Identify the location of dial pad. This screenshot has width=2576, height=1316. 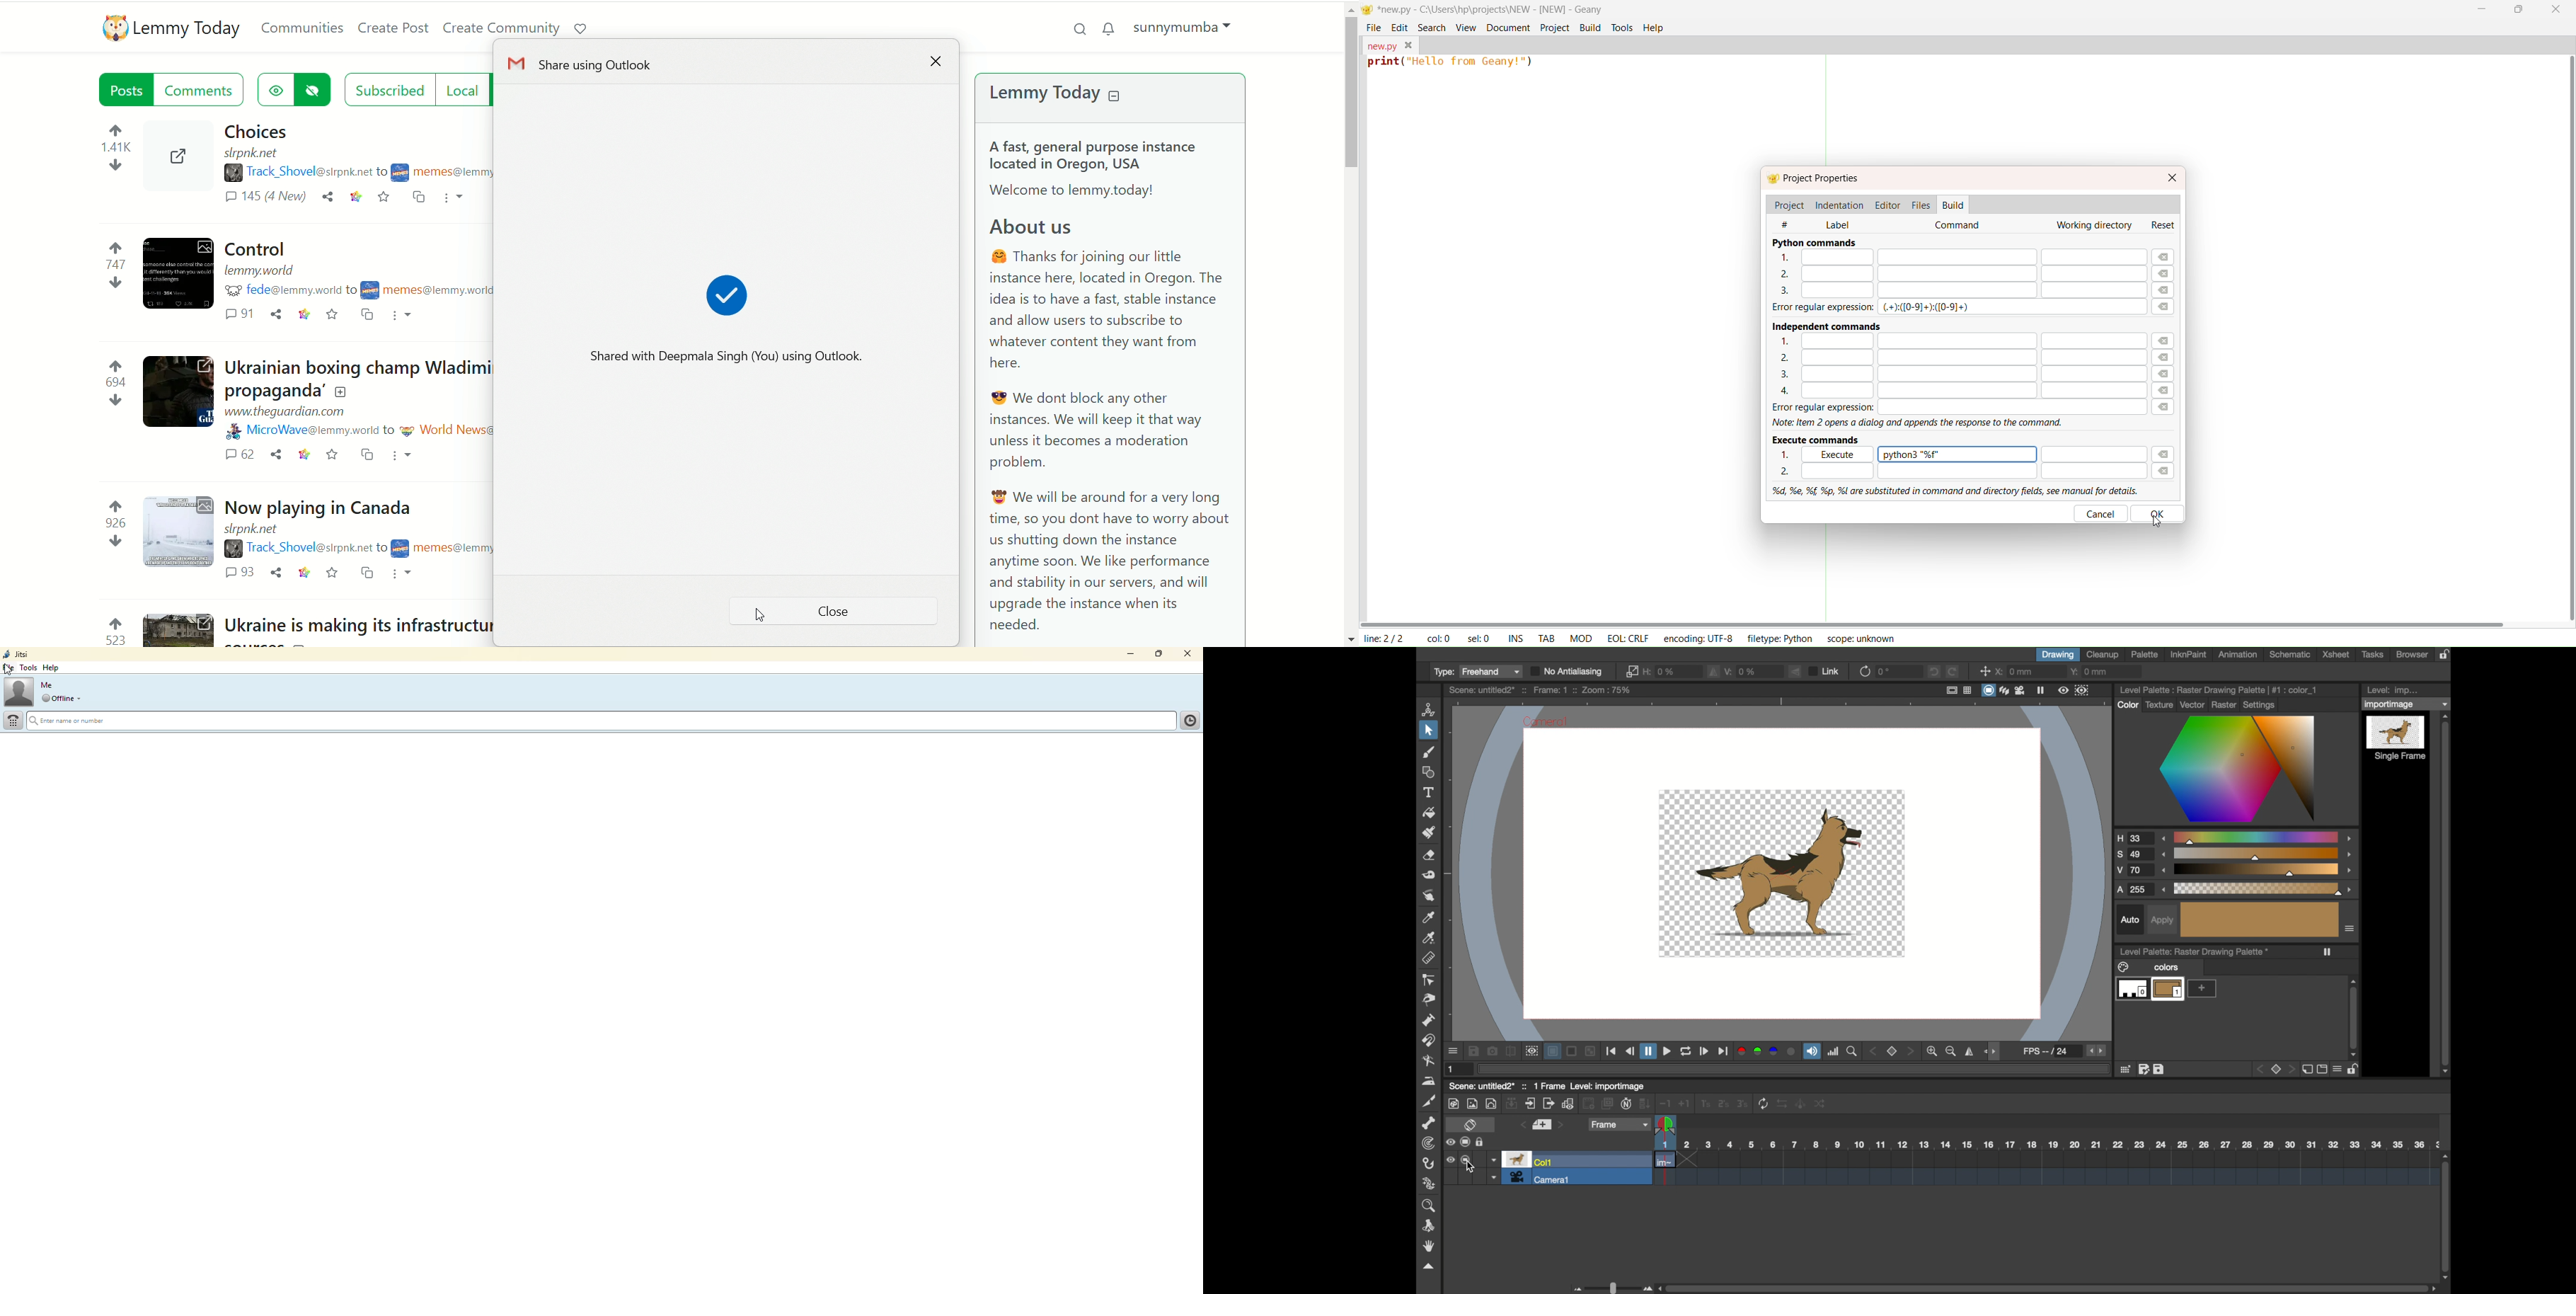
(14, 720).